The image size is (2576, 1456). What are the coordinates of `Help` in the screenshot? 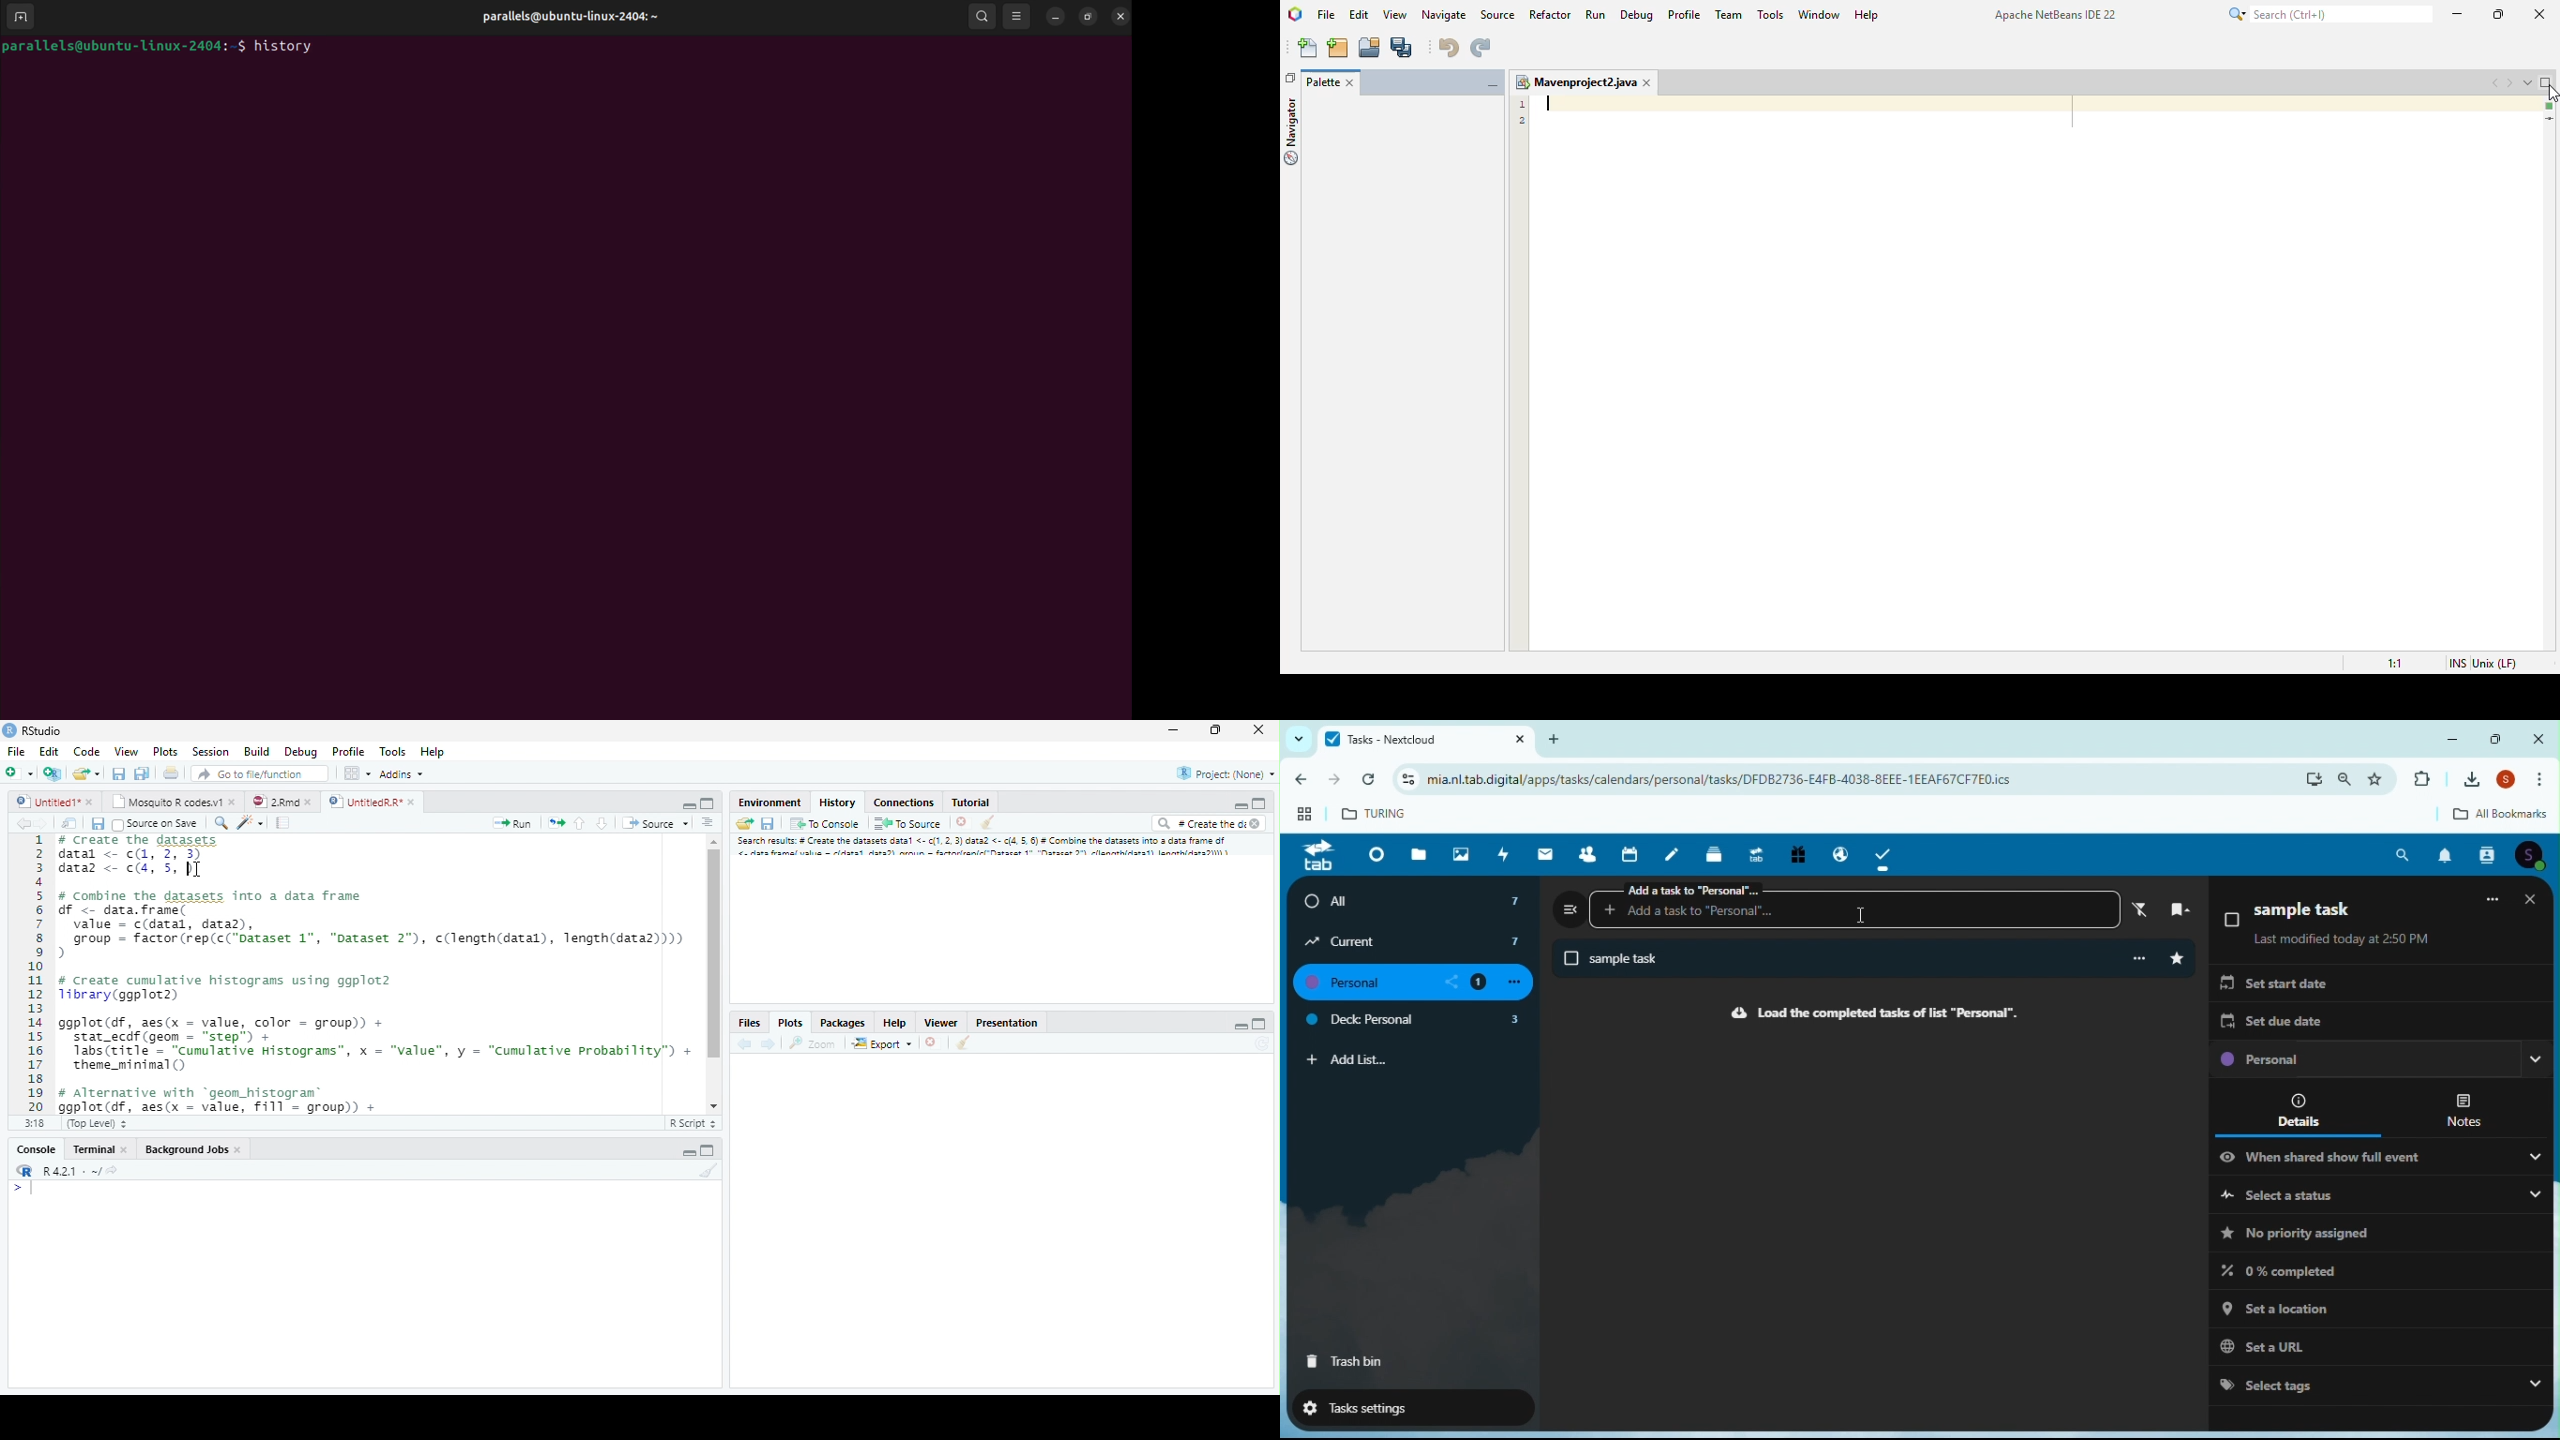 It's located at (894, 1022).